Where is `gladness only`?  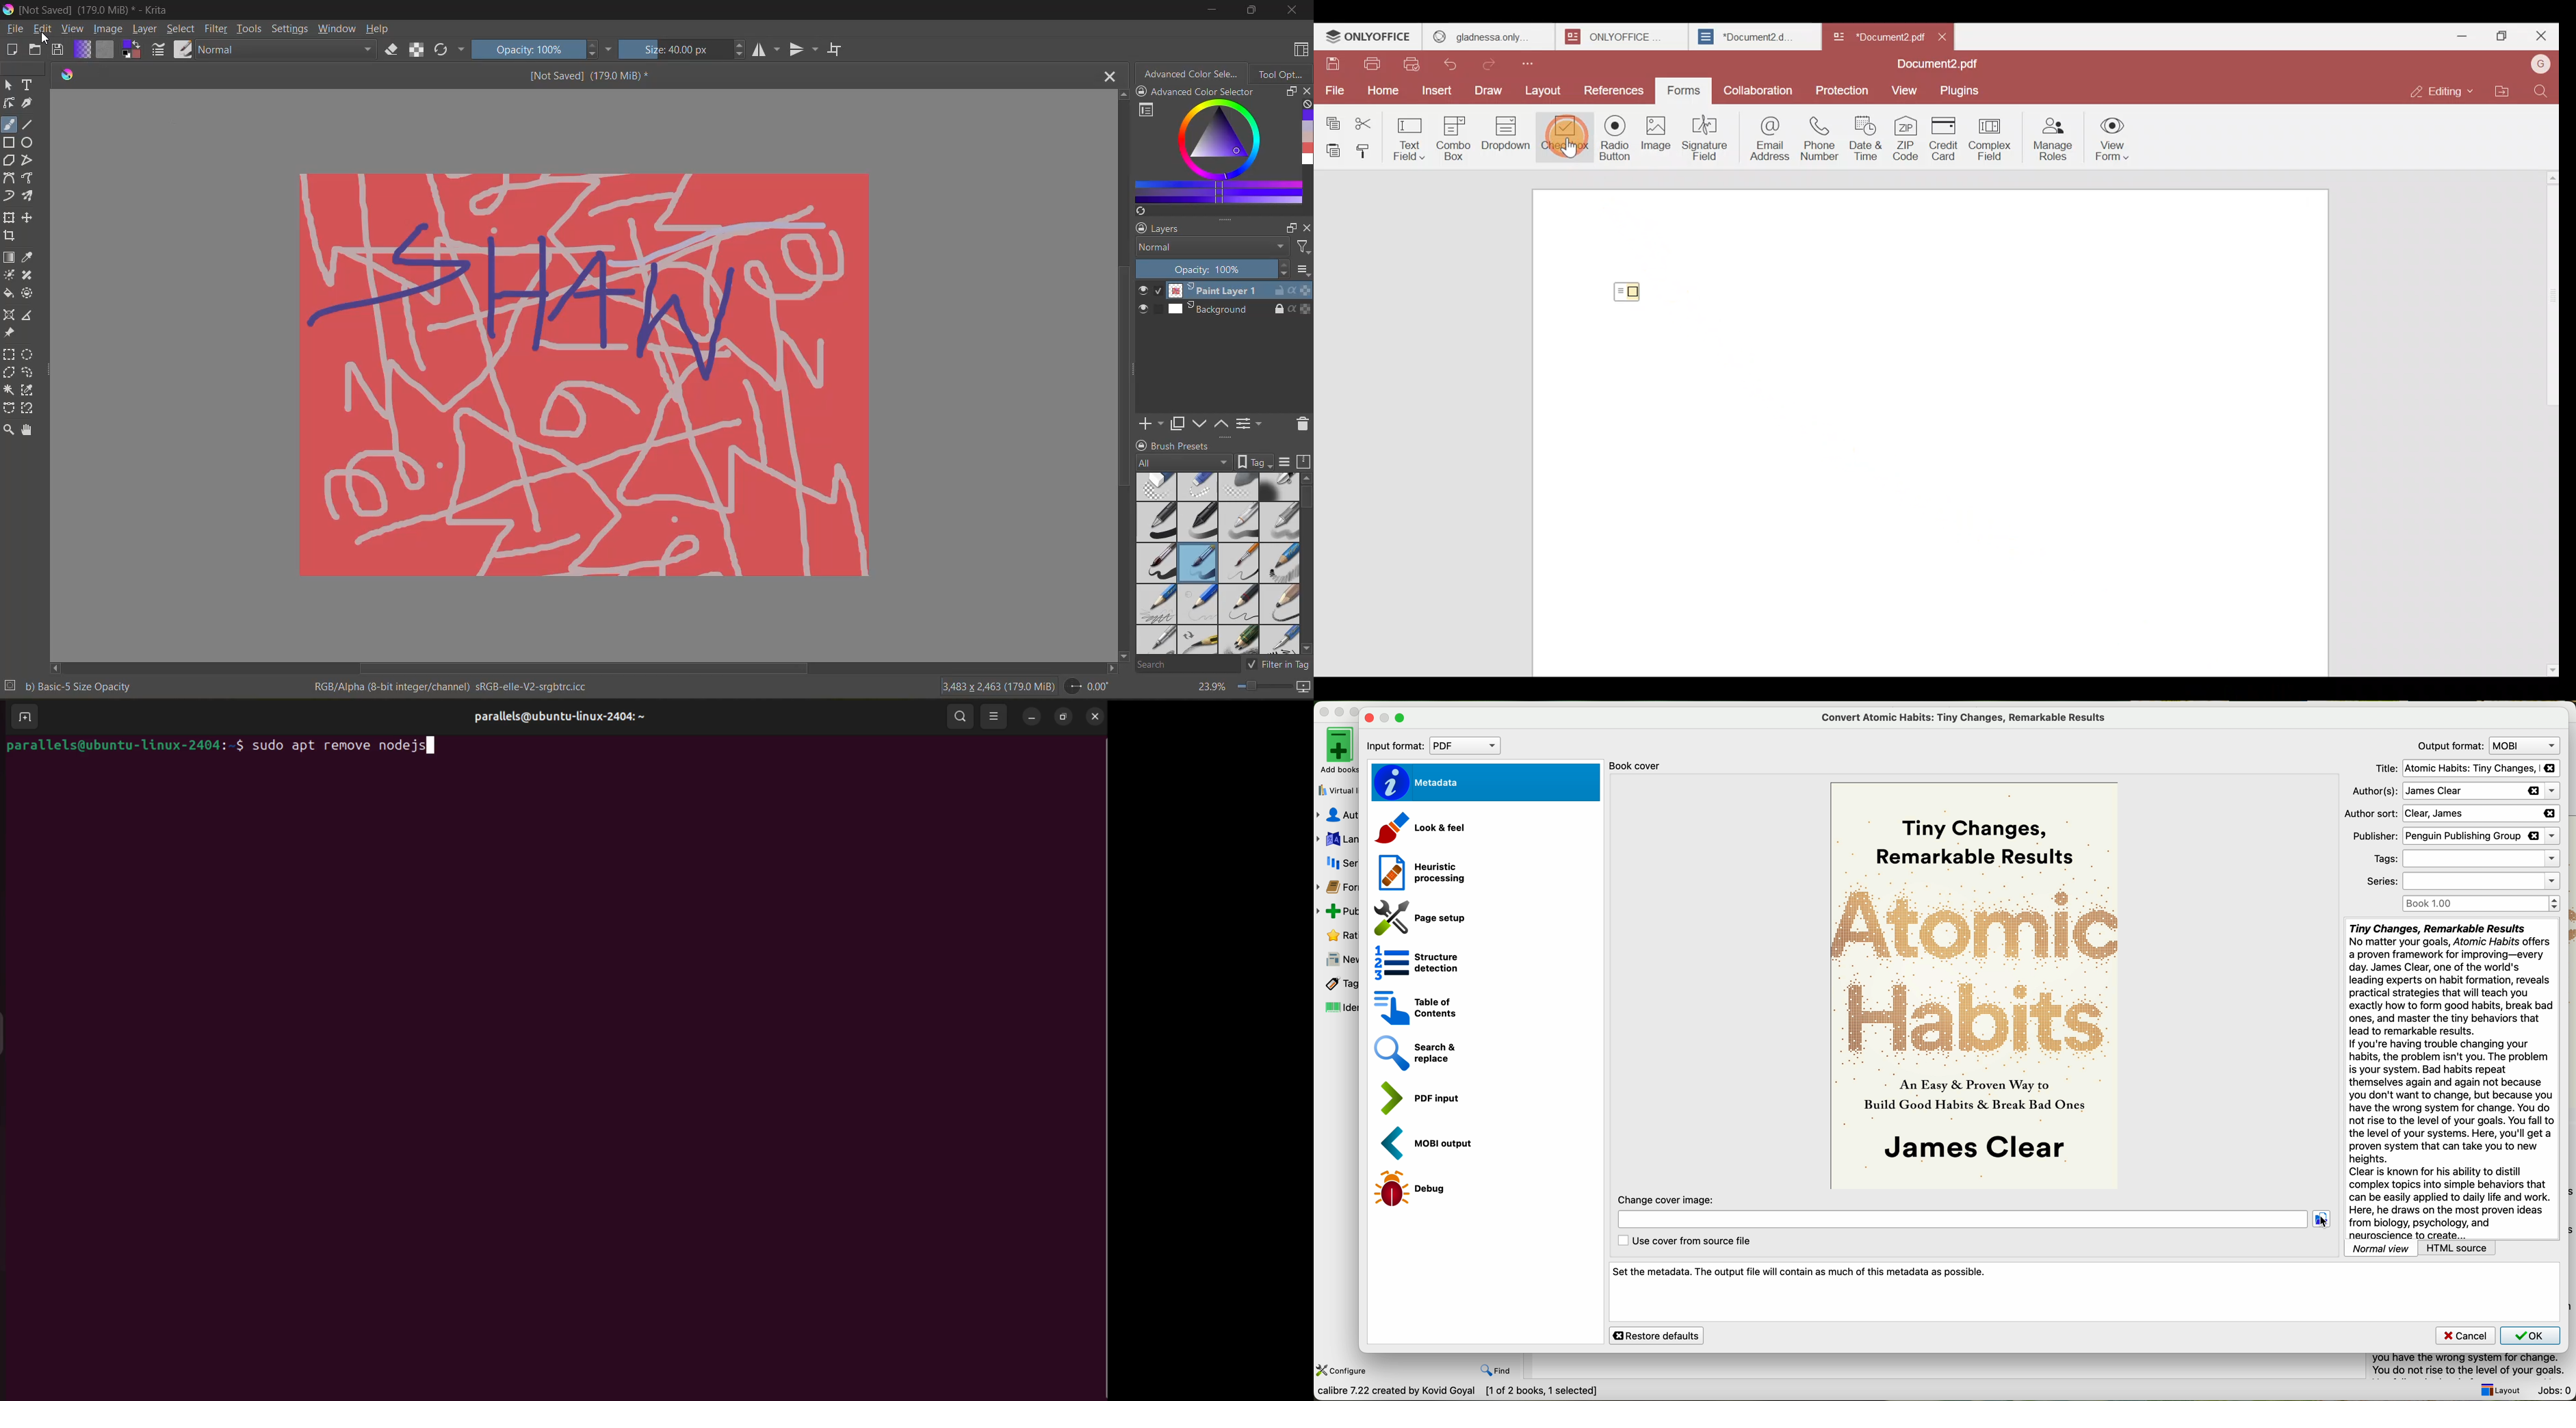 gladness only is located at coordinates (1488, 34).